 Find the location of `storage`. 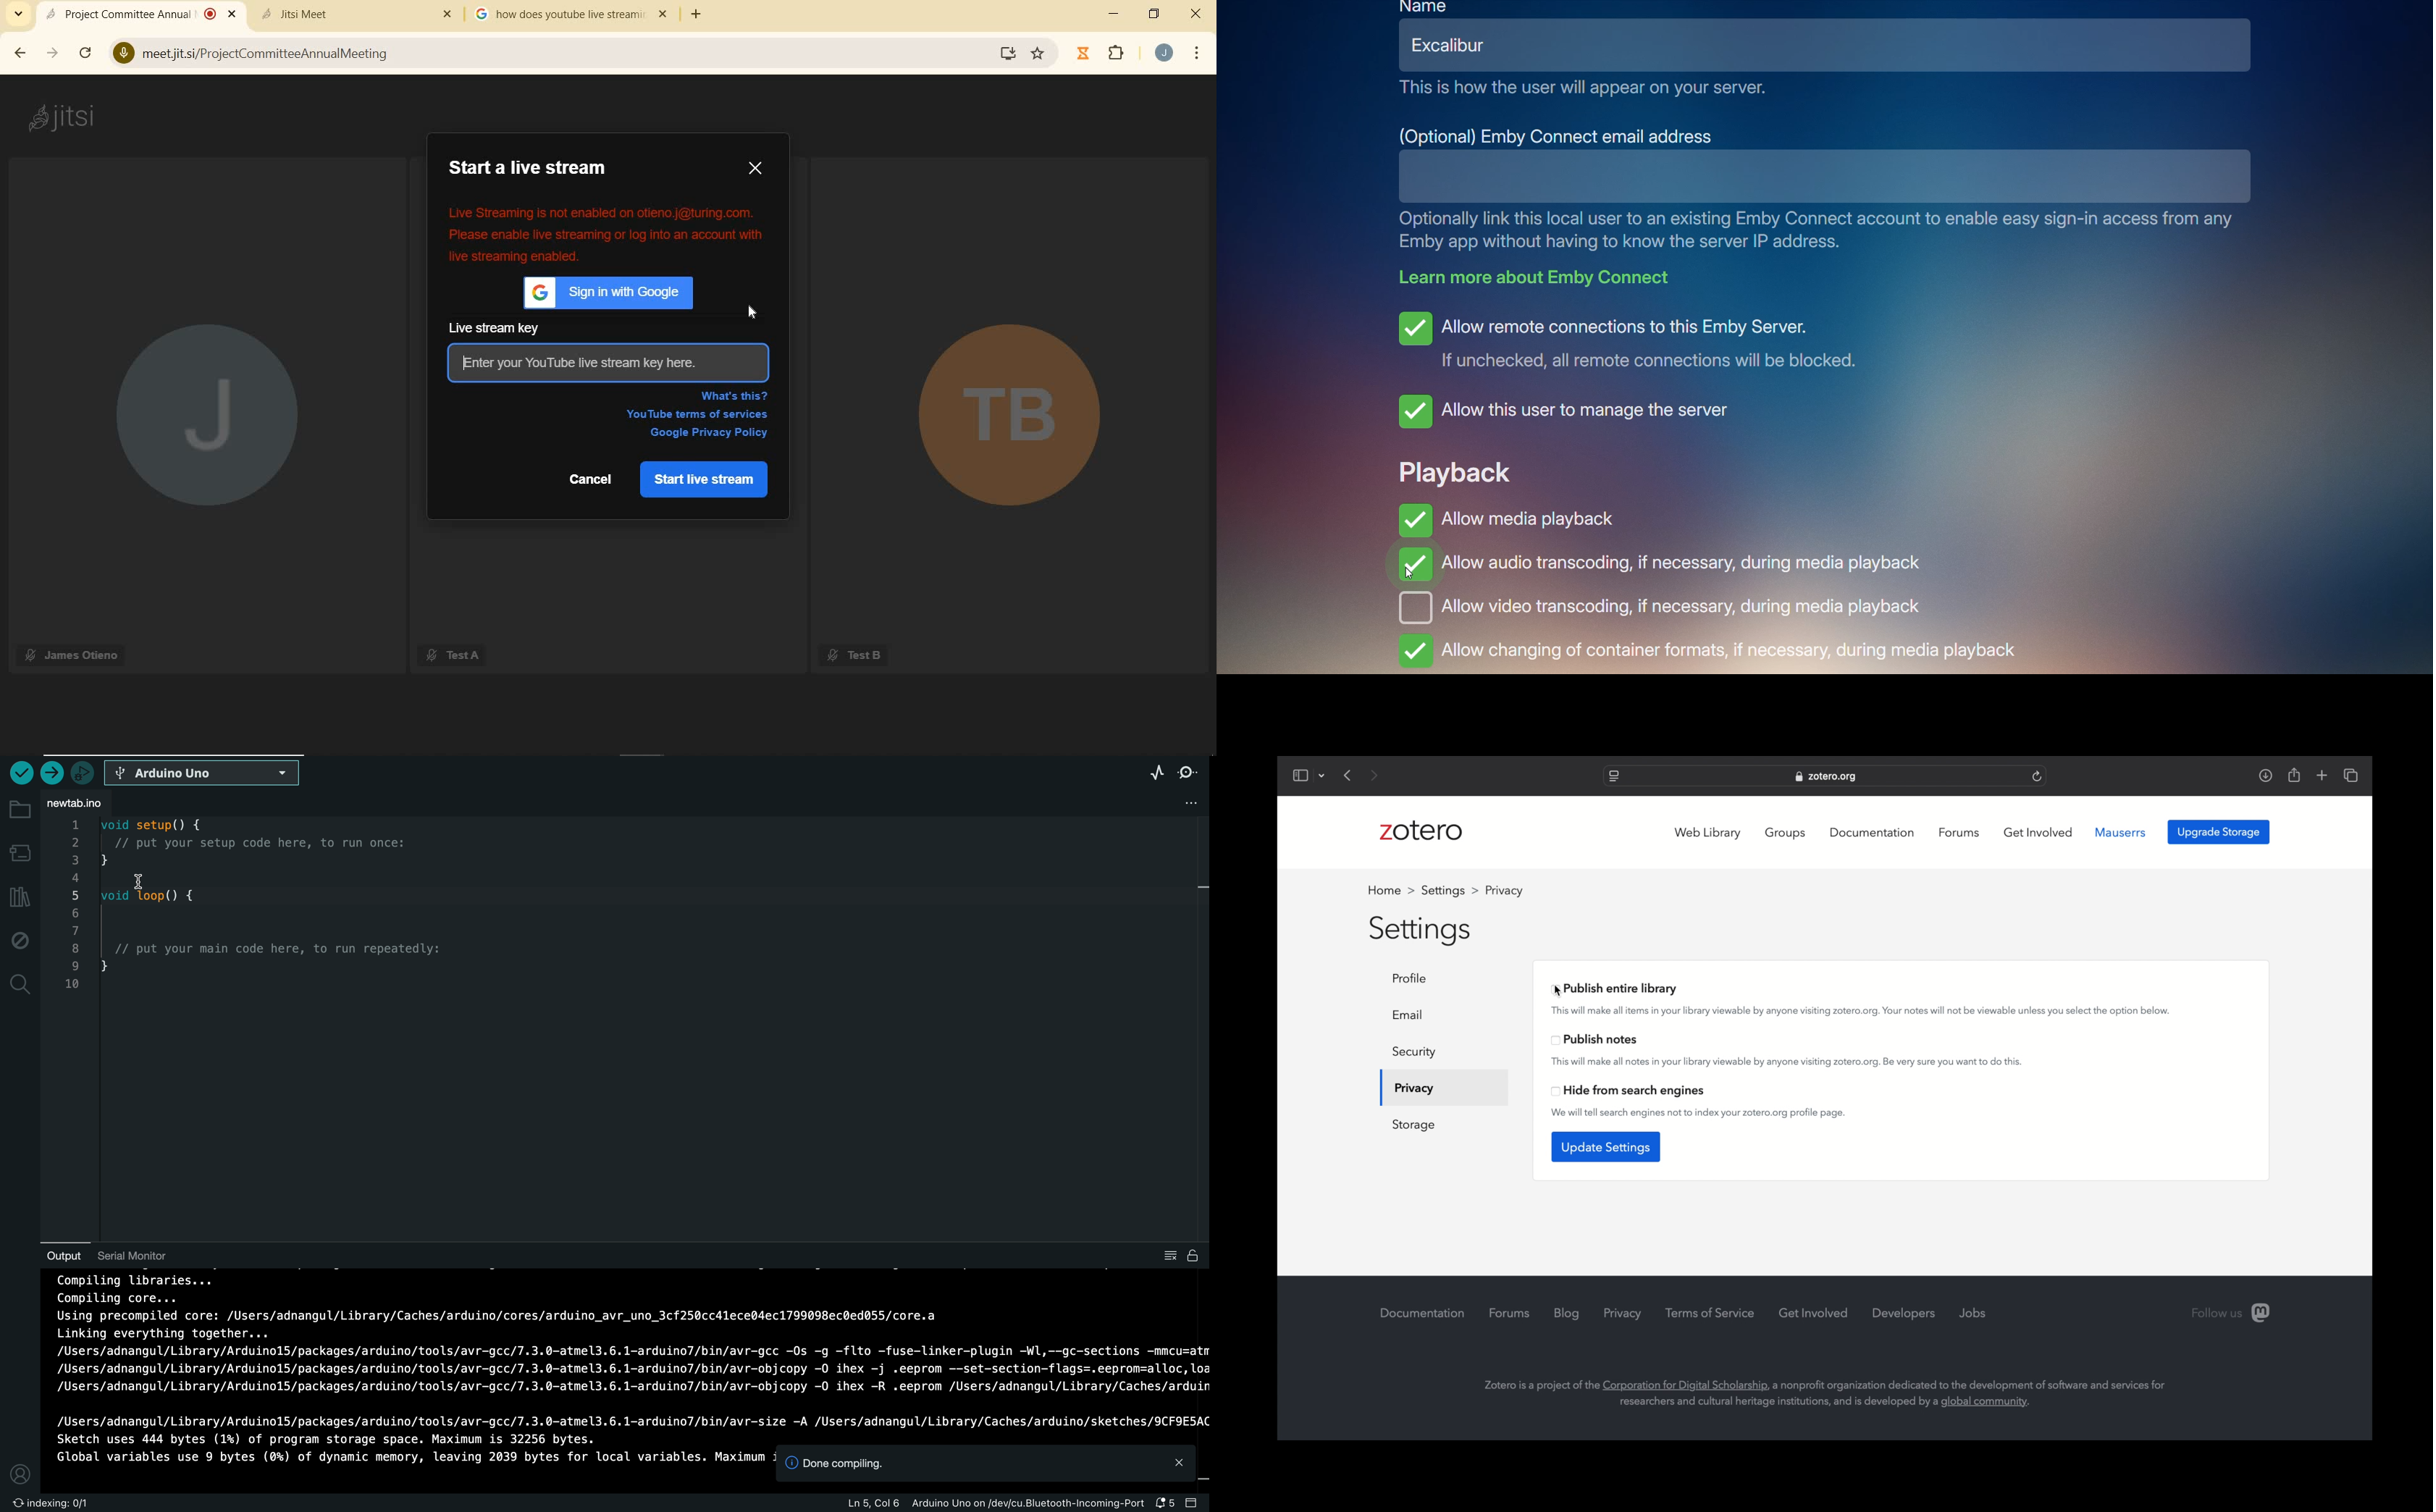

storage is located at coordinates (1414, 1125).